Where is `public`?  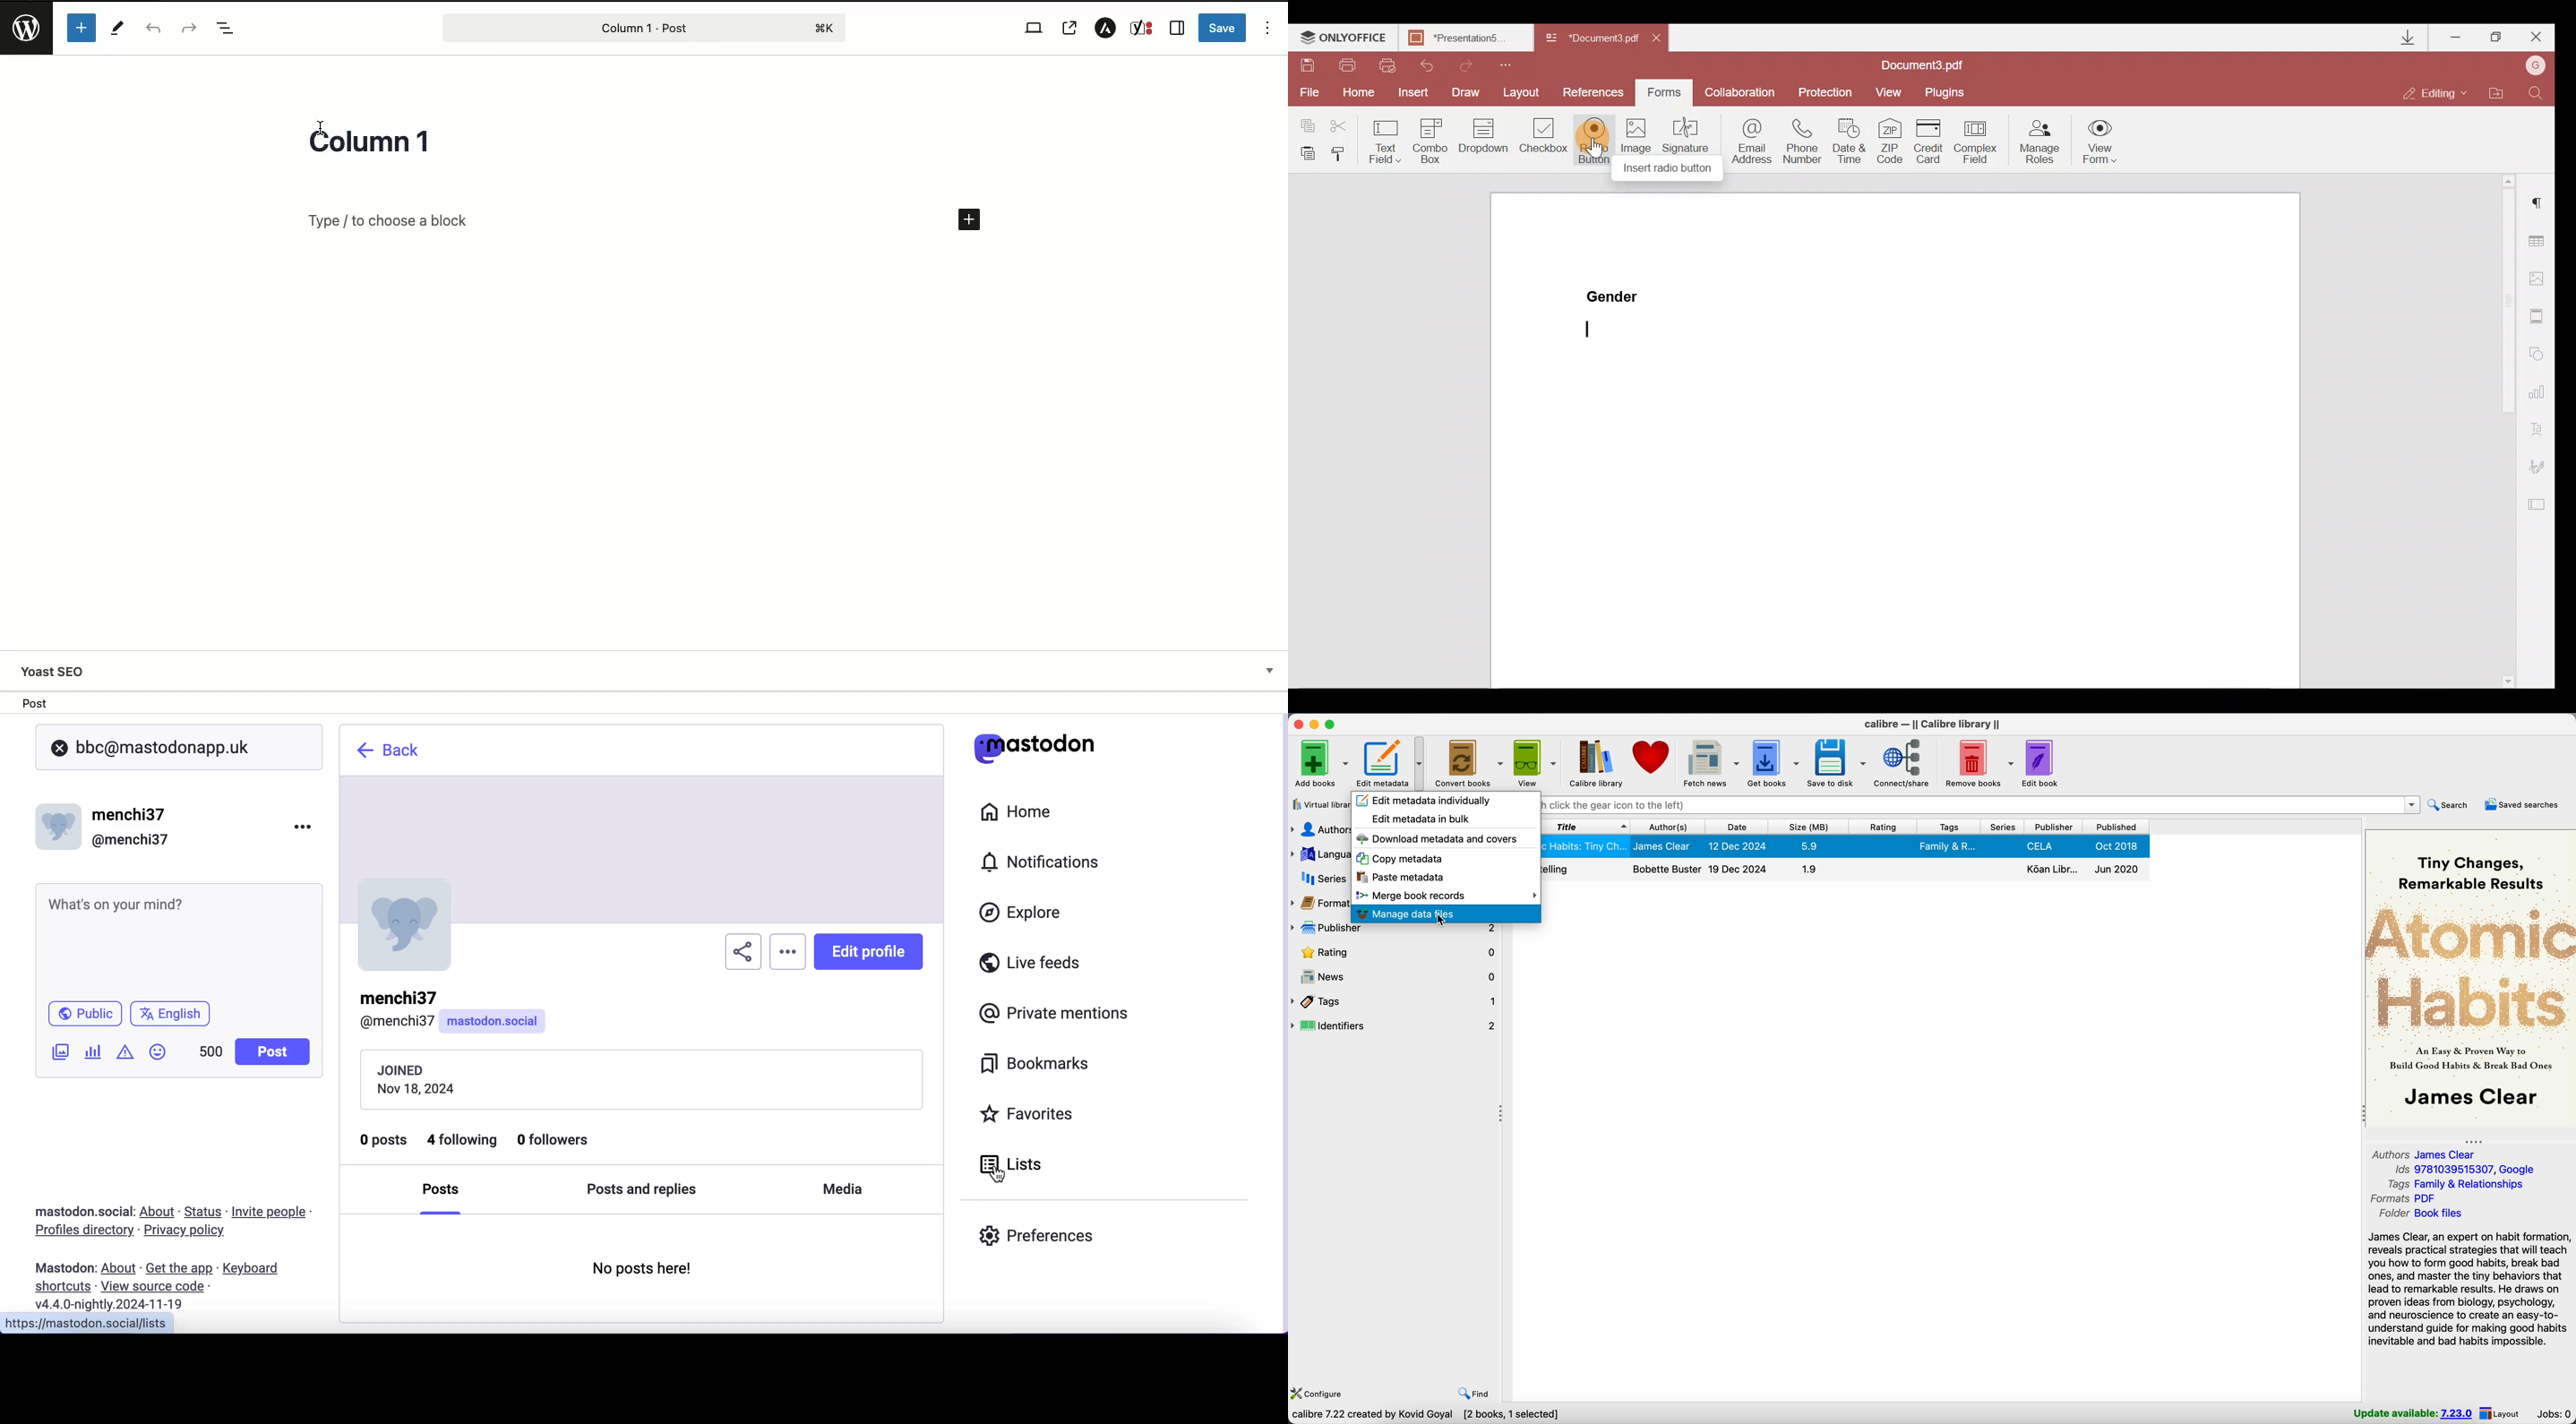 public is located at coordinates (84, 1016).